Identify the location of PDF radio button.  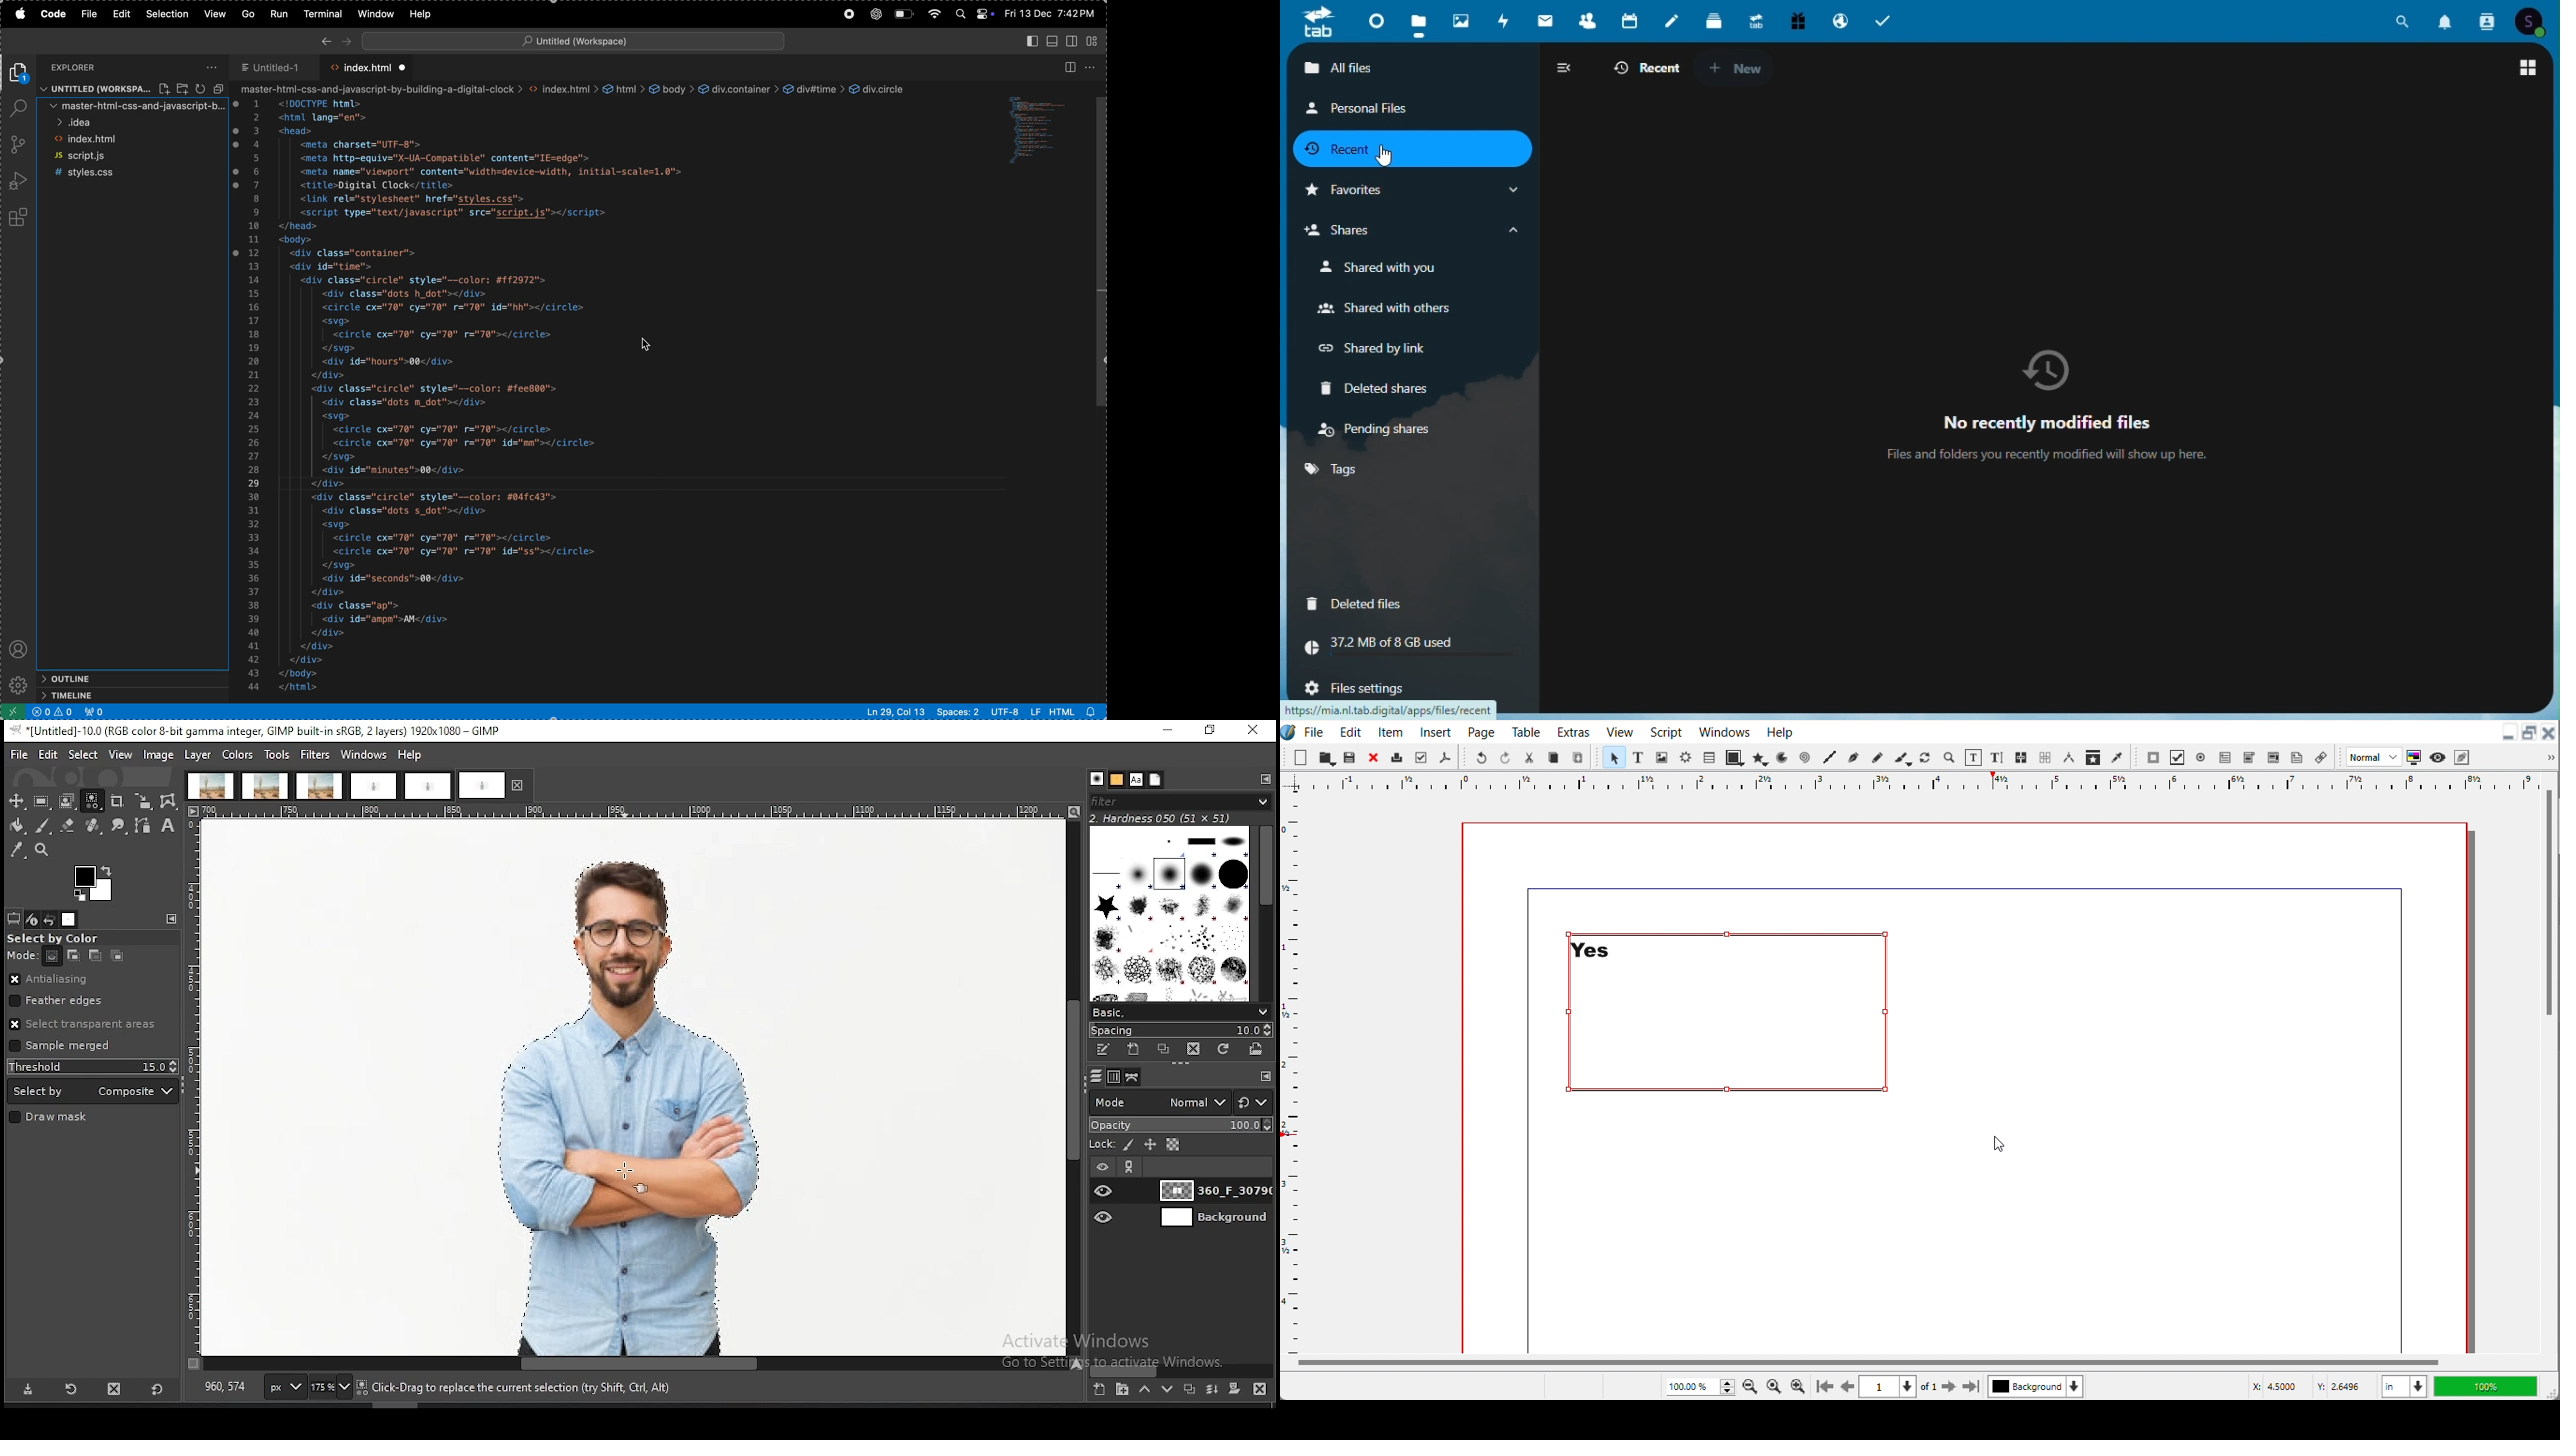
(2200, 758).